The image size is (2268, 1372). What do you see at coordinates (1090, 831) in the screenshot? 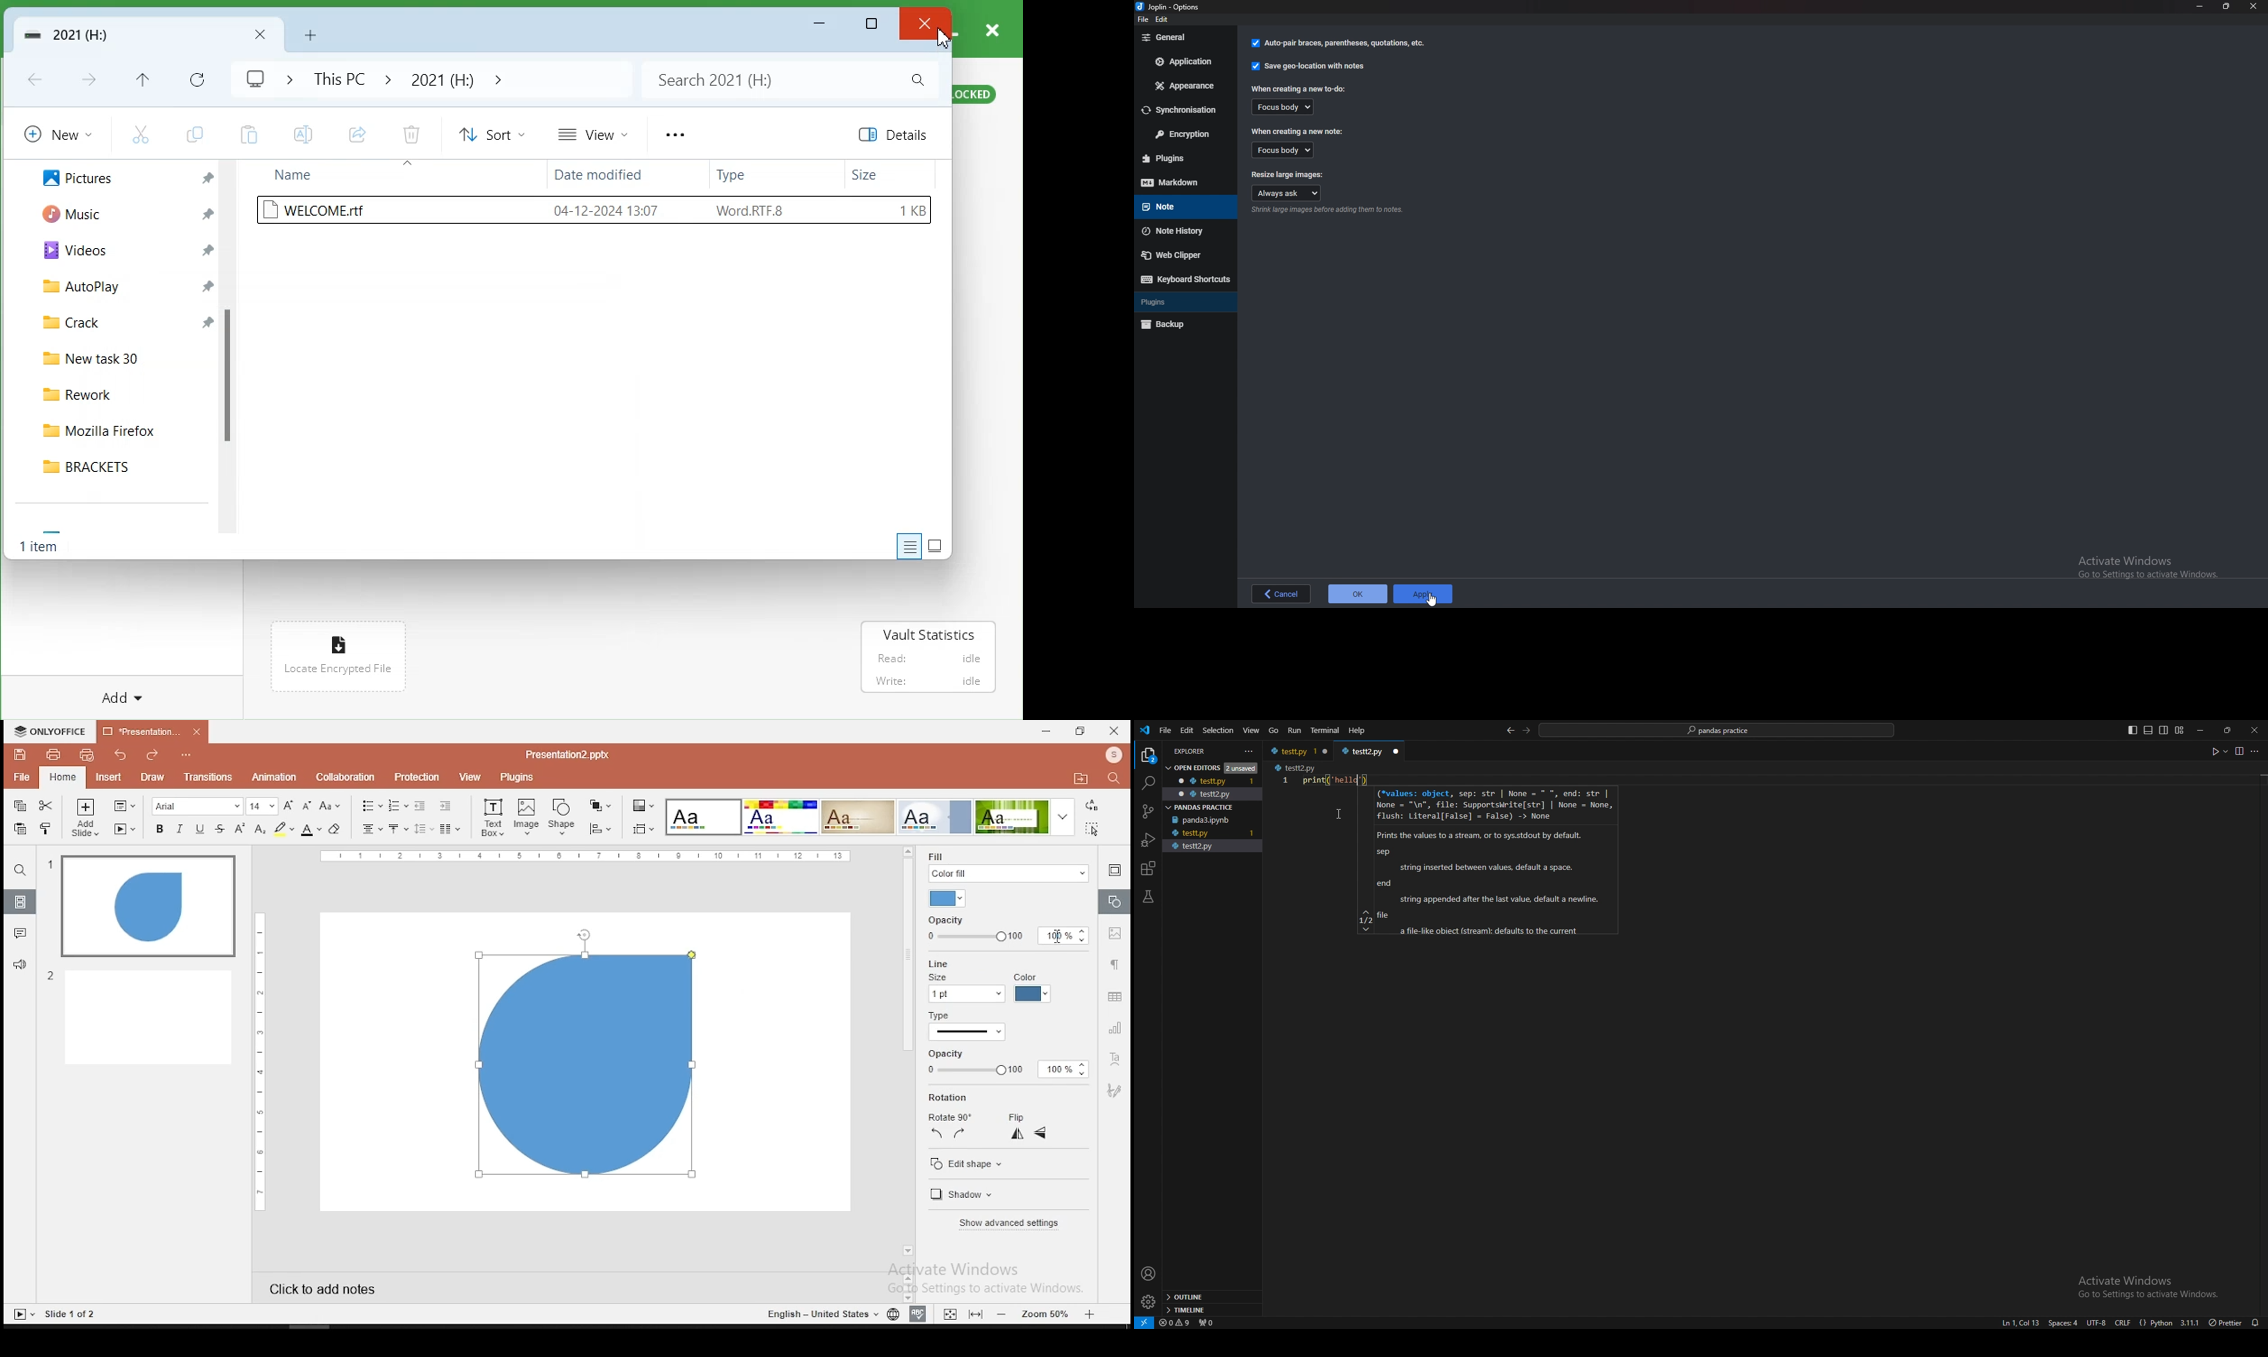
I see `select all` at bounding box center [1090, 831].